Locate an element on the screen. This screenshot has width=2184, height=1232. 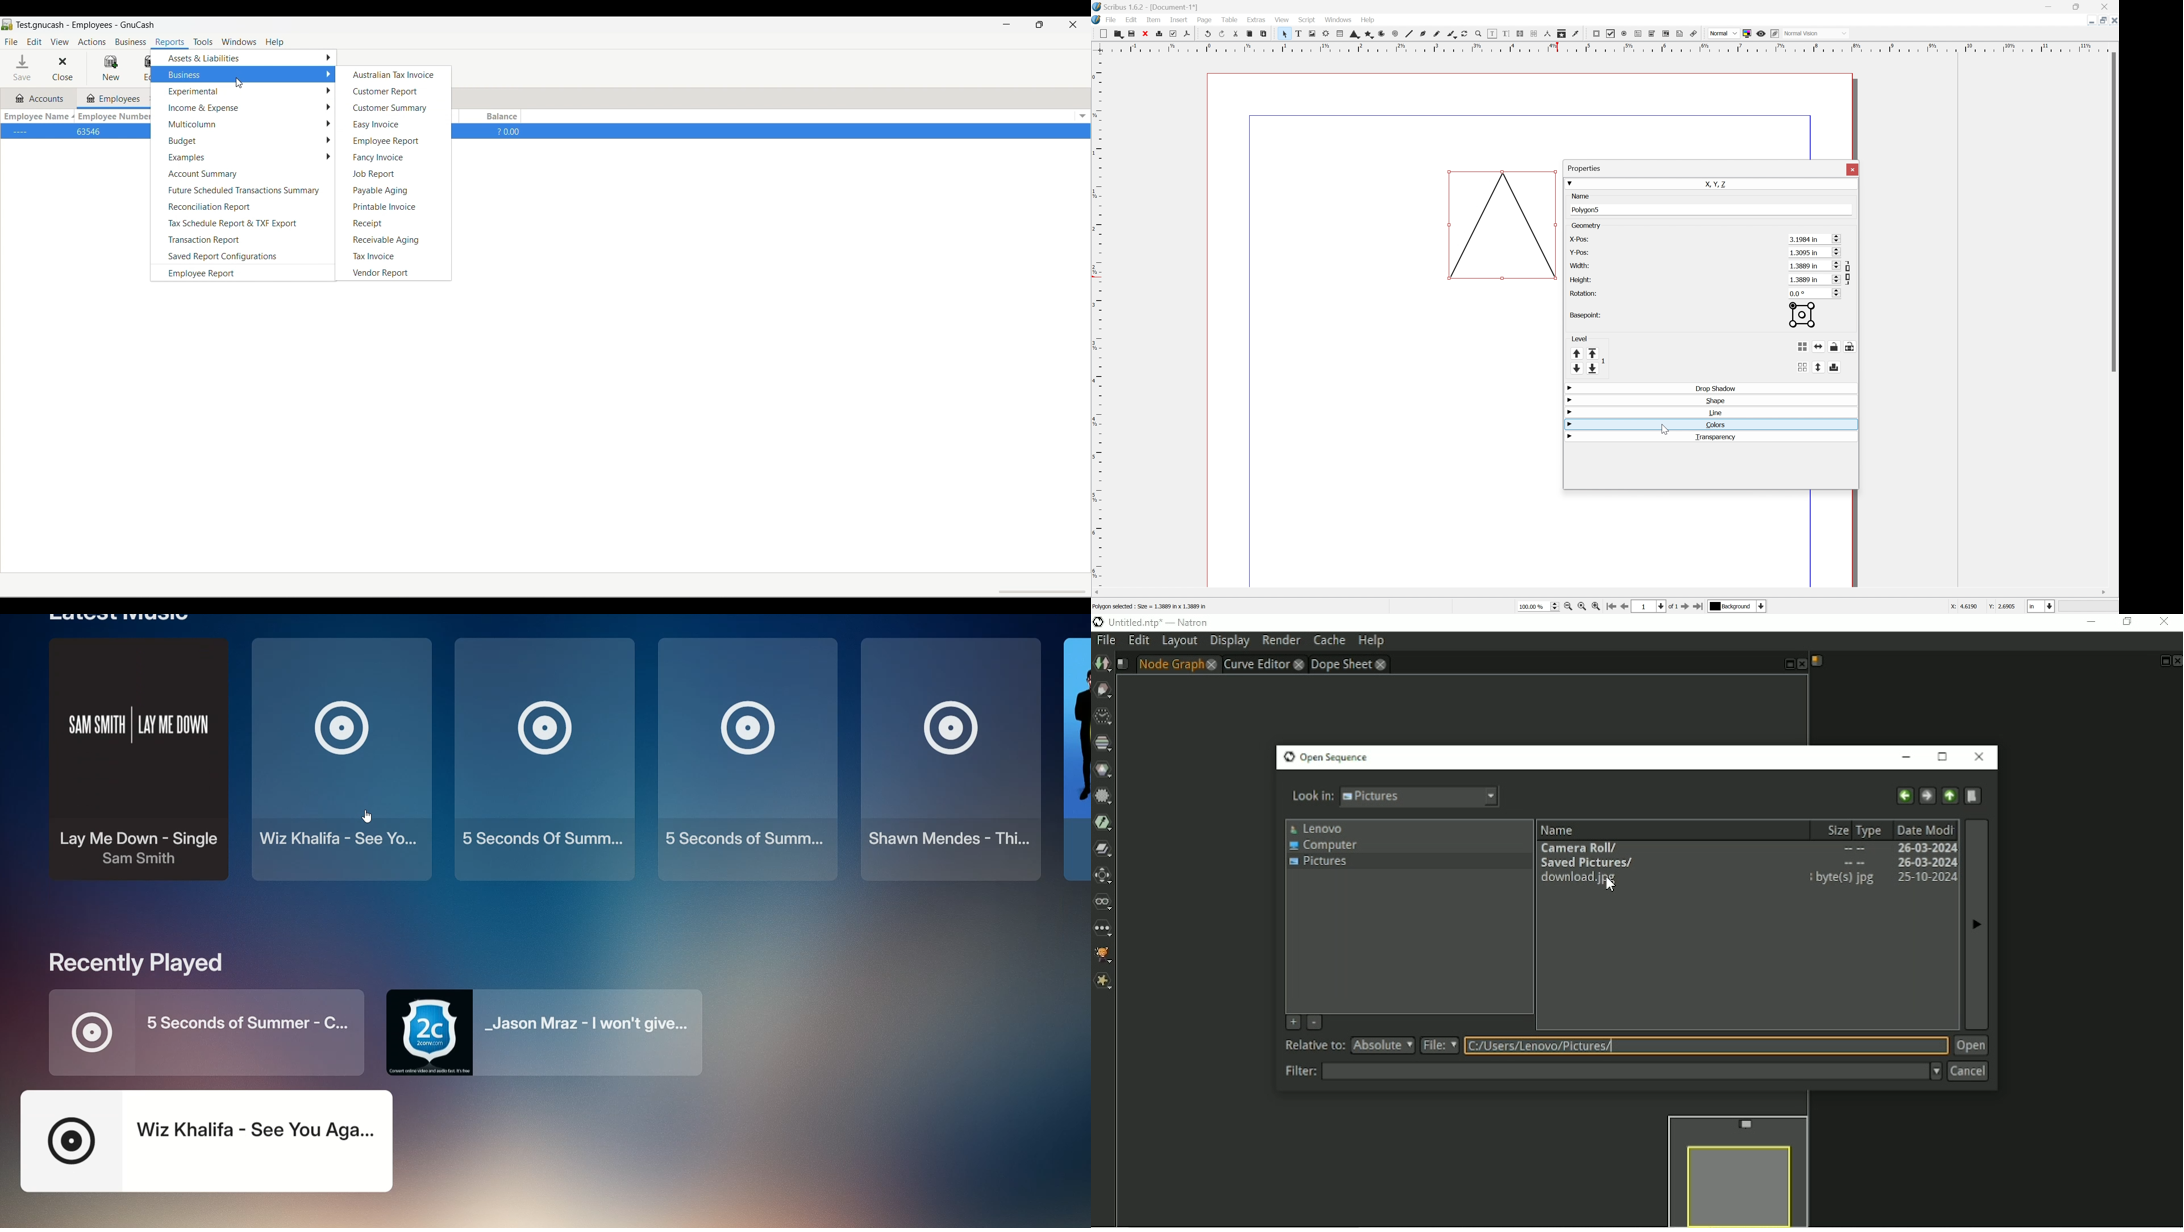
0.0° is located at coordinates (1799, 293).